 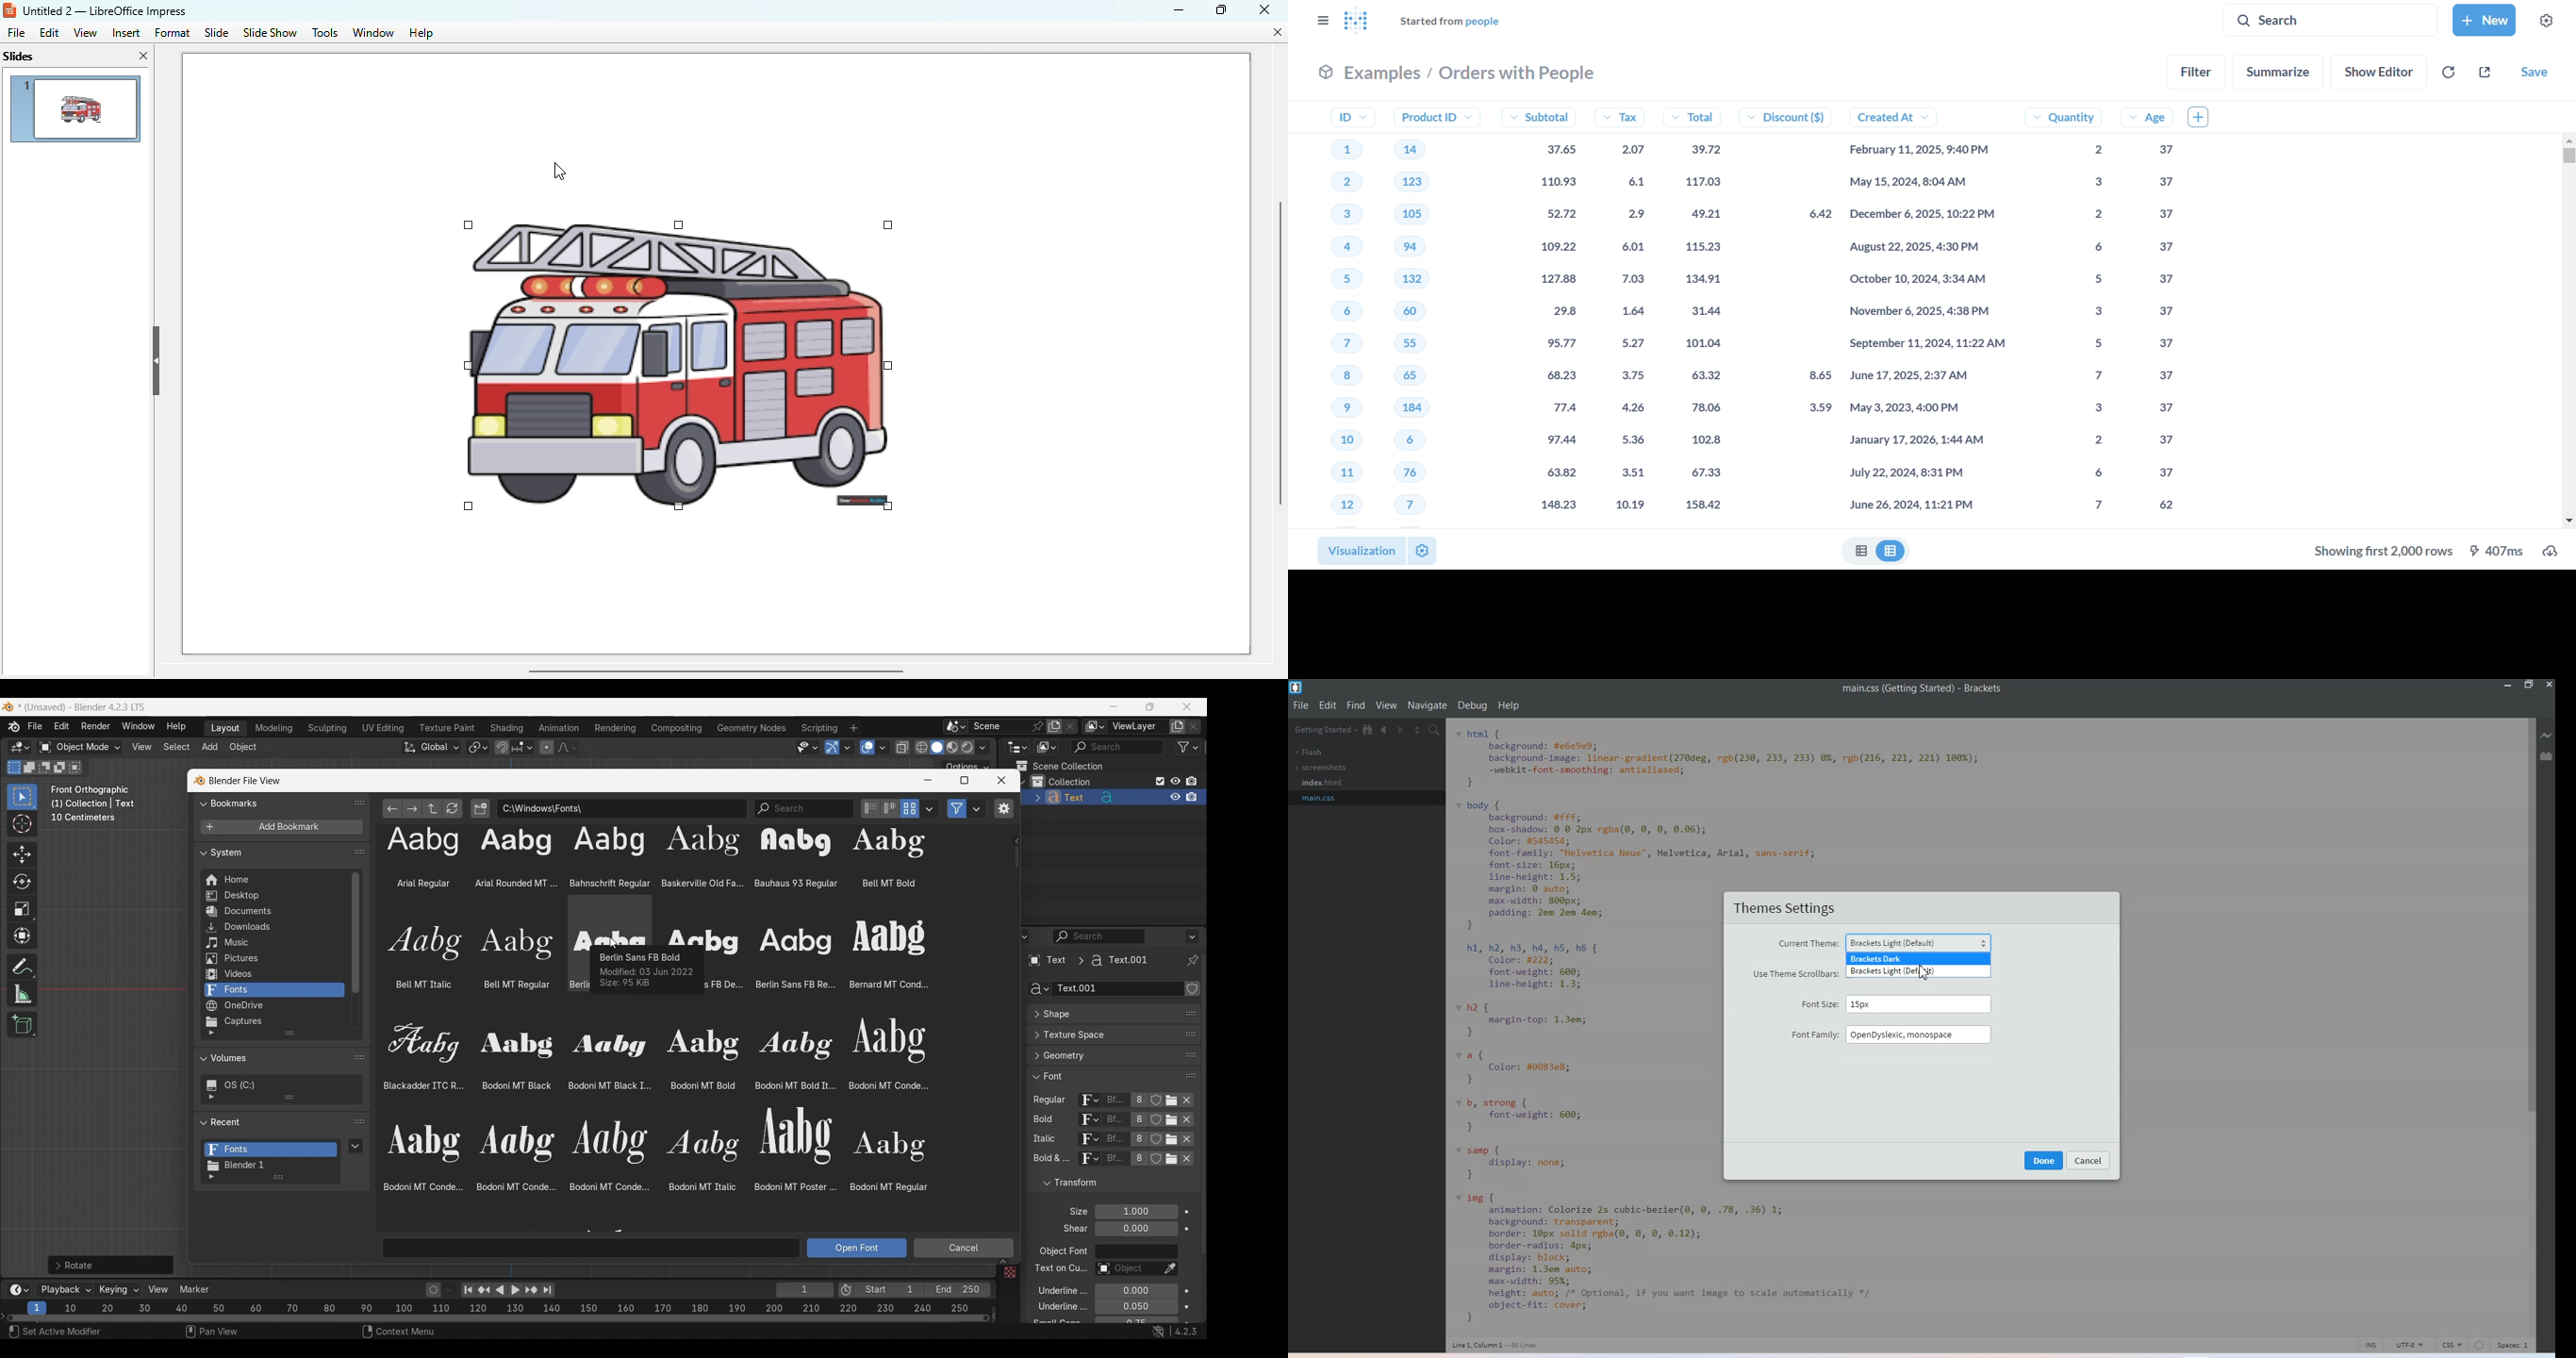 What do you see at coordinates (1100, 1015) in the screenshot?
I see `Click to expand Shape` at bounding box center [1100, 1015].